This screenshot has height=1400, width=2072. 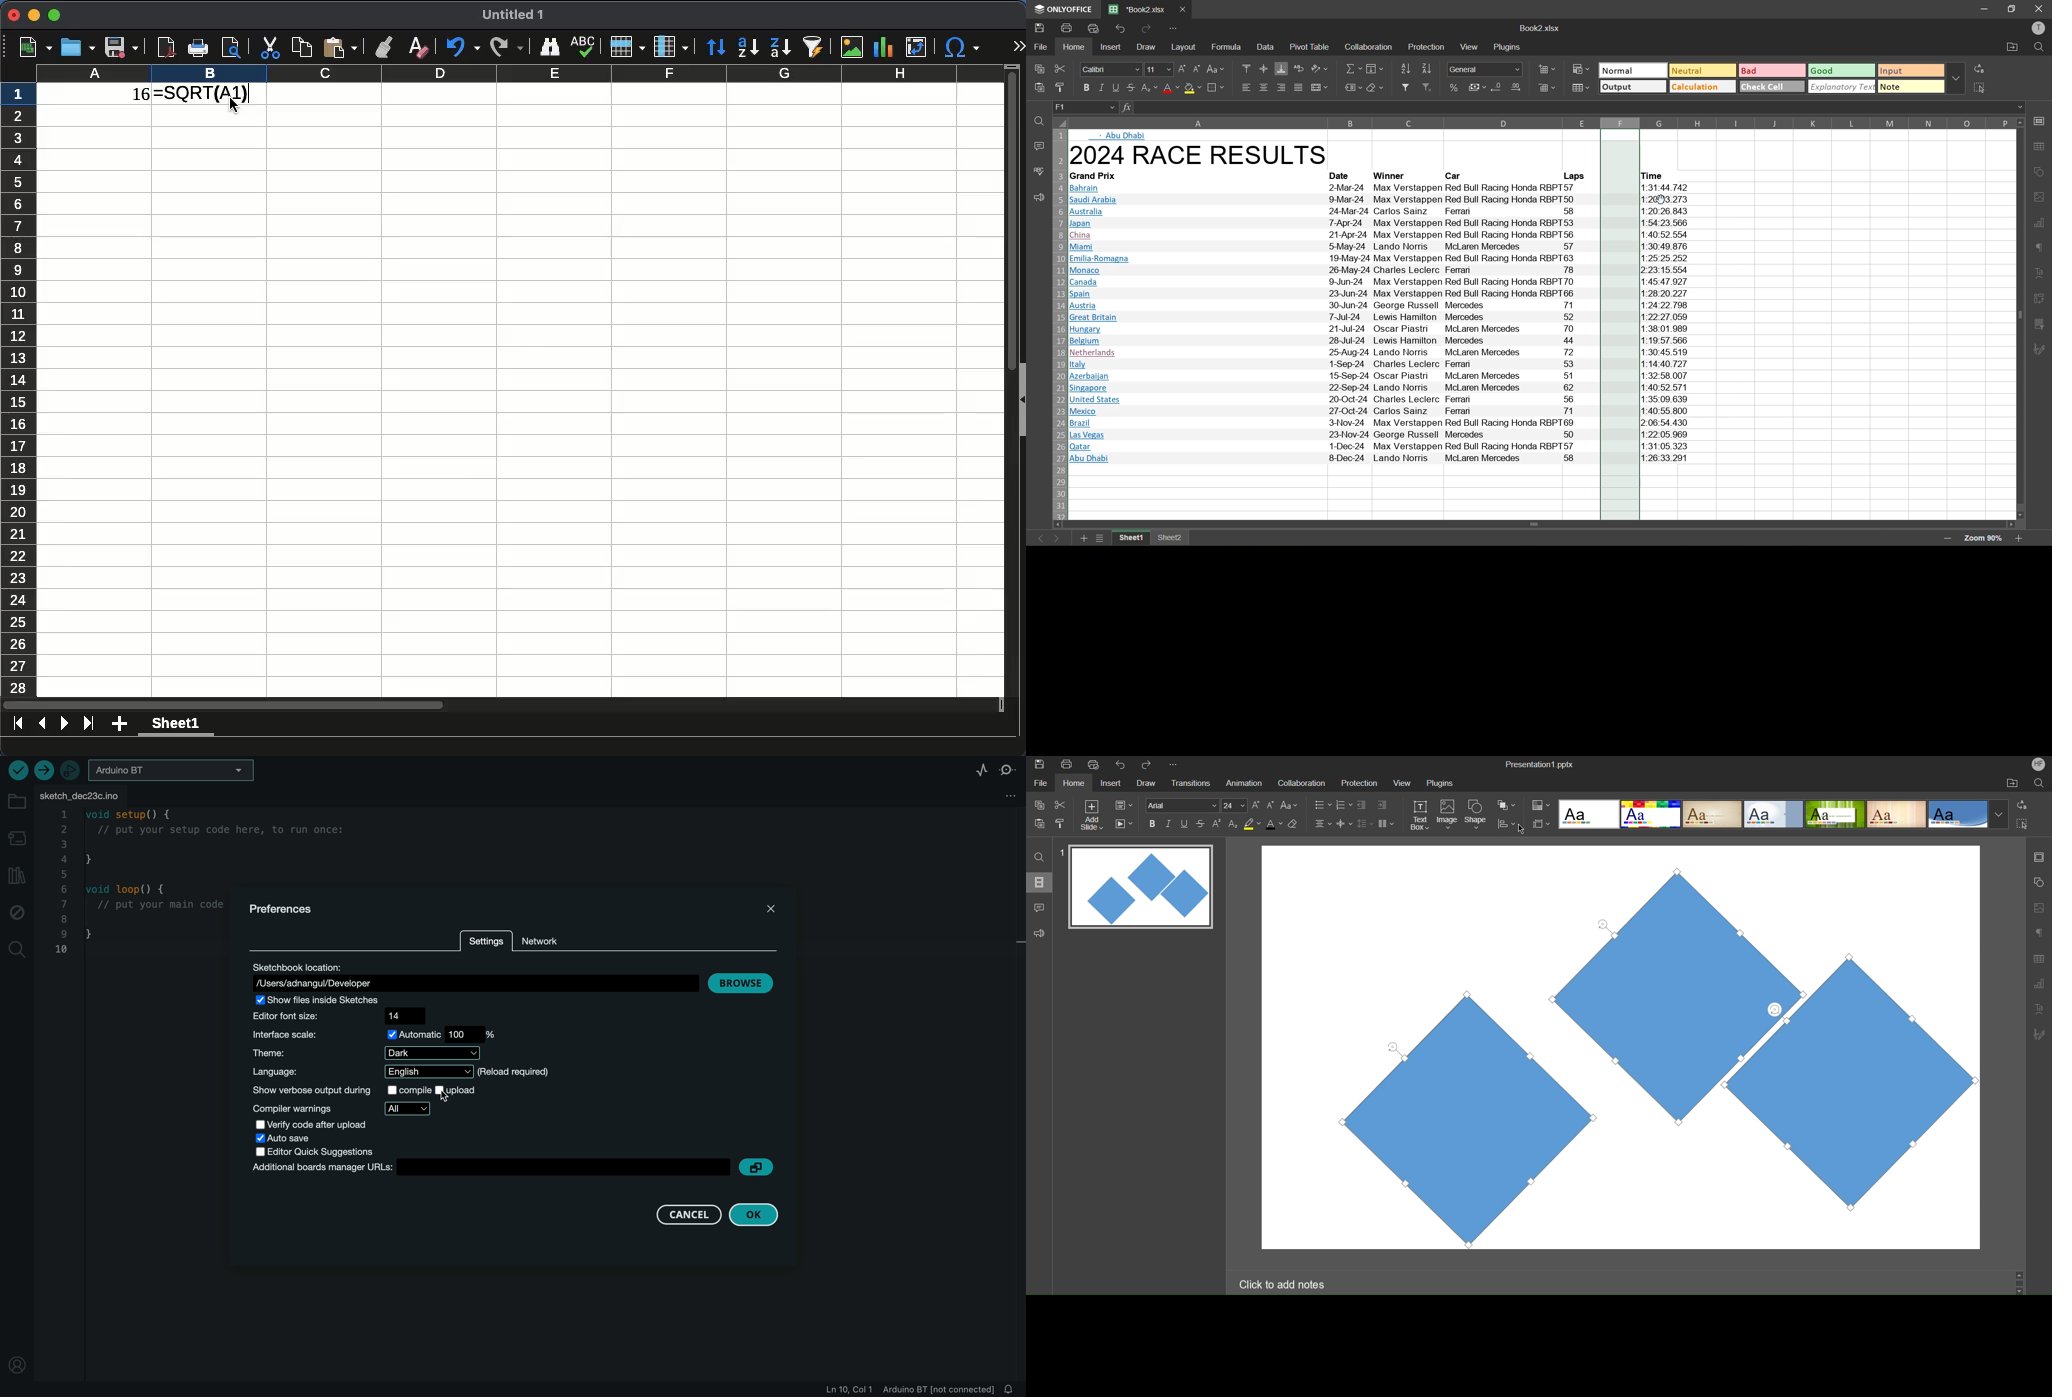 I want to click on Monaco 26-May-24 Charles Leclerc Ferran 78 2-23:15.55¢, so click(x=1328, y=270).